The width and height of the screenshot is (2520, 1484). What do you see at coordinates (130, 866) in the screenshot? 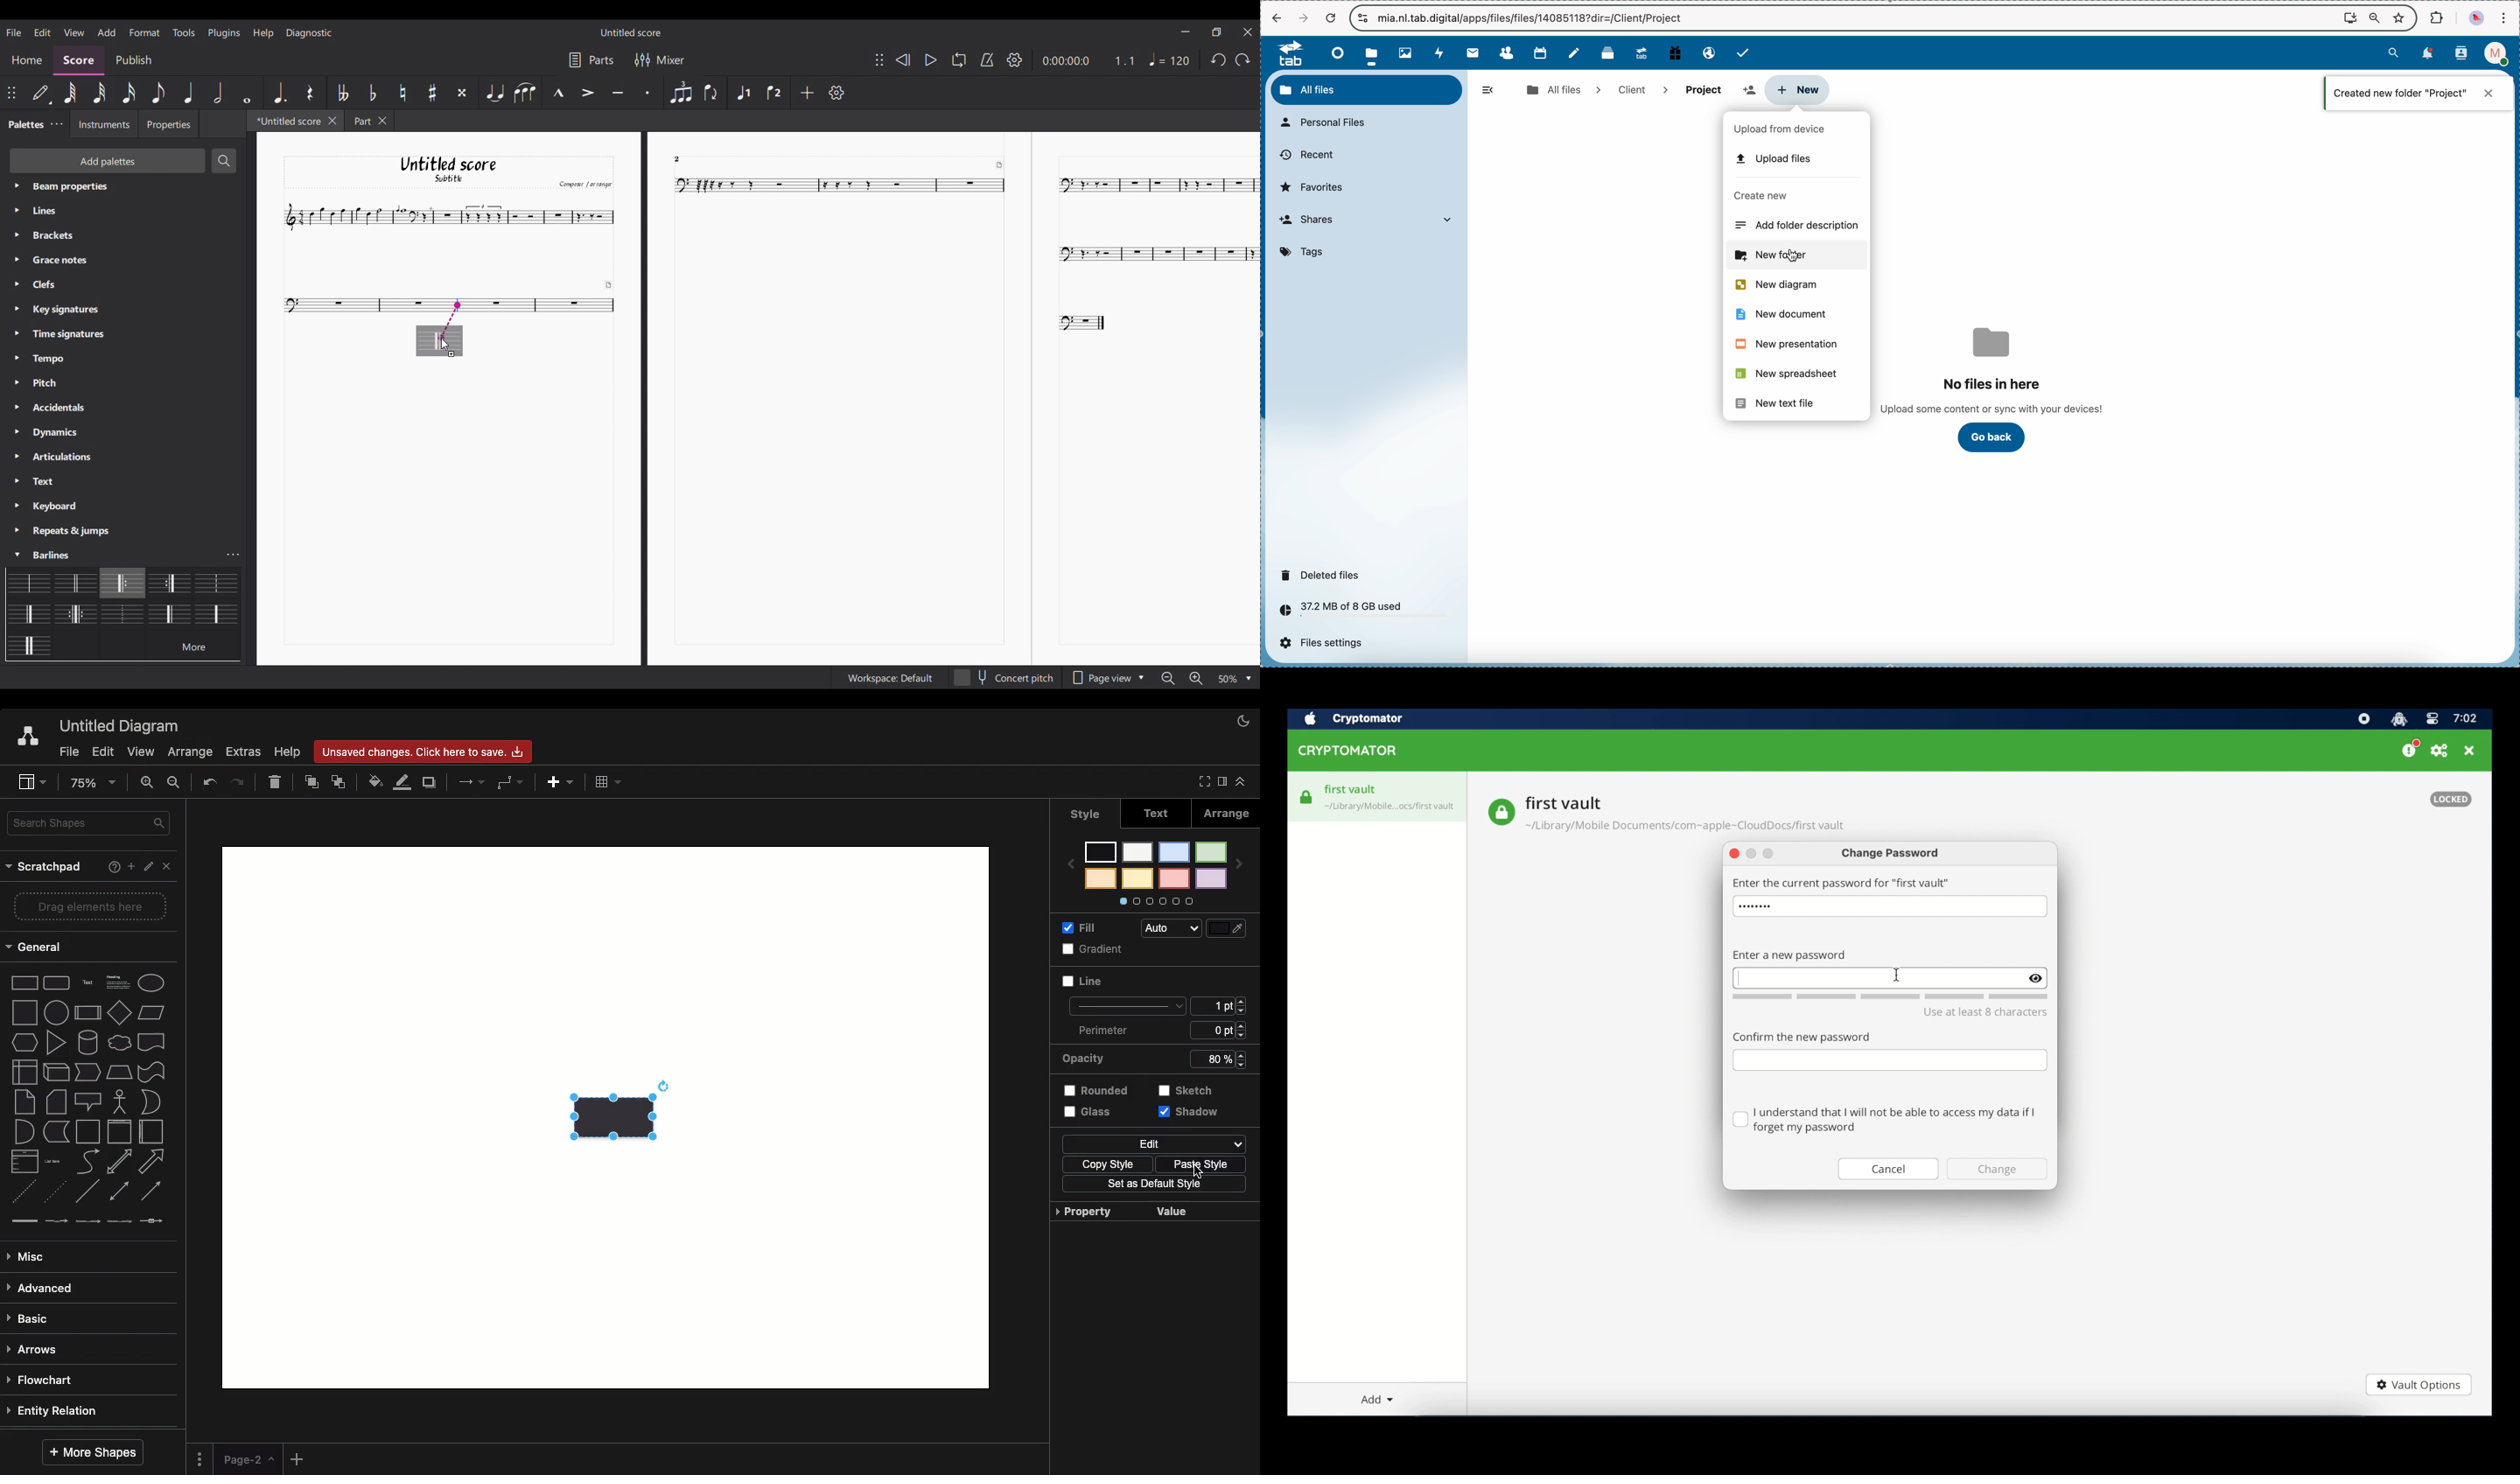
I see `Add` at bounding box center [130, 866].